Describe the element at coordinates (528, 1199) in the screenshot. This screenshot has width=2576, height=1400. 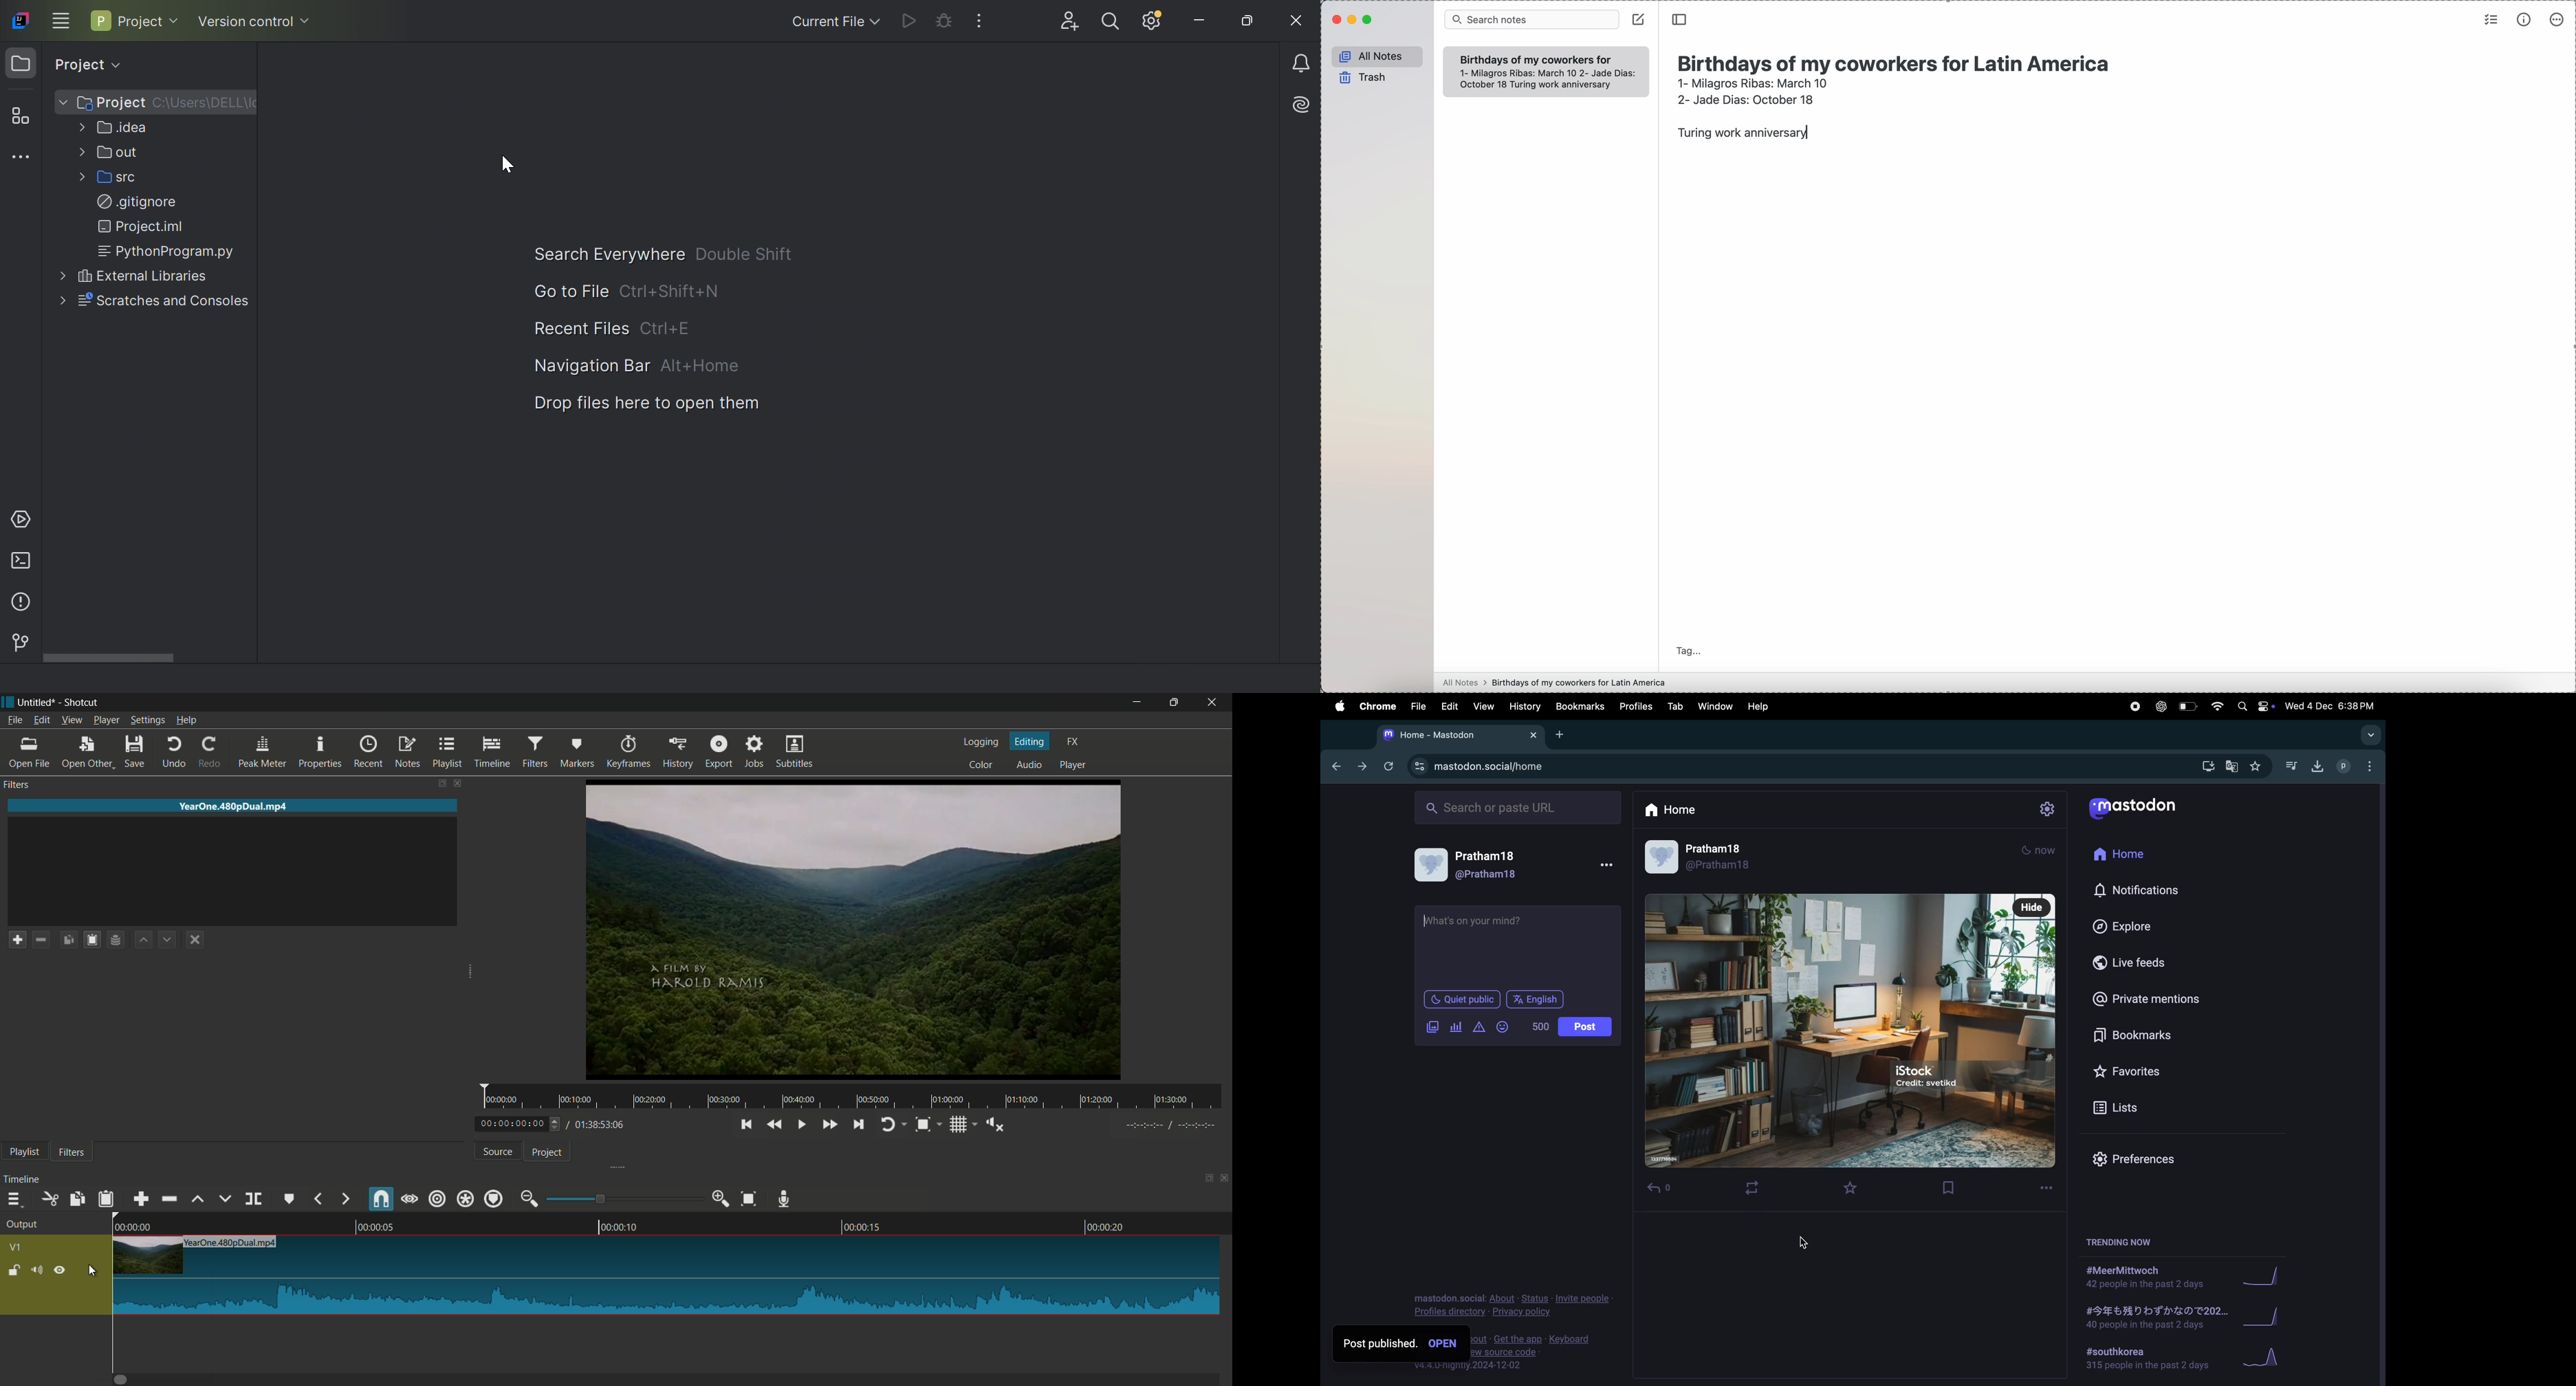
I see `zoom out` at that location.